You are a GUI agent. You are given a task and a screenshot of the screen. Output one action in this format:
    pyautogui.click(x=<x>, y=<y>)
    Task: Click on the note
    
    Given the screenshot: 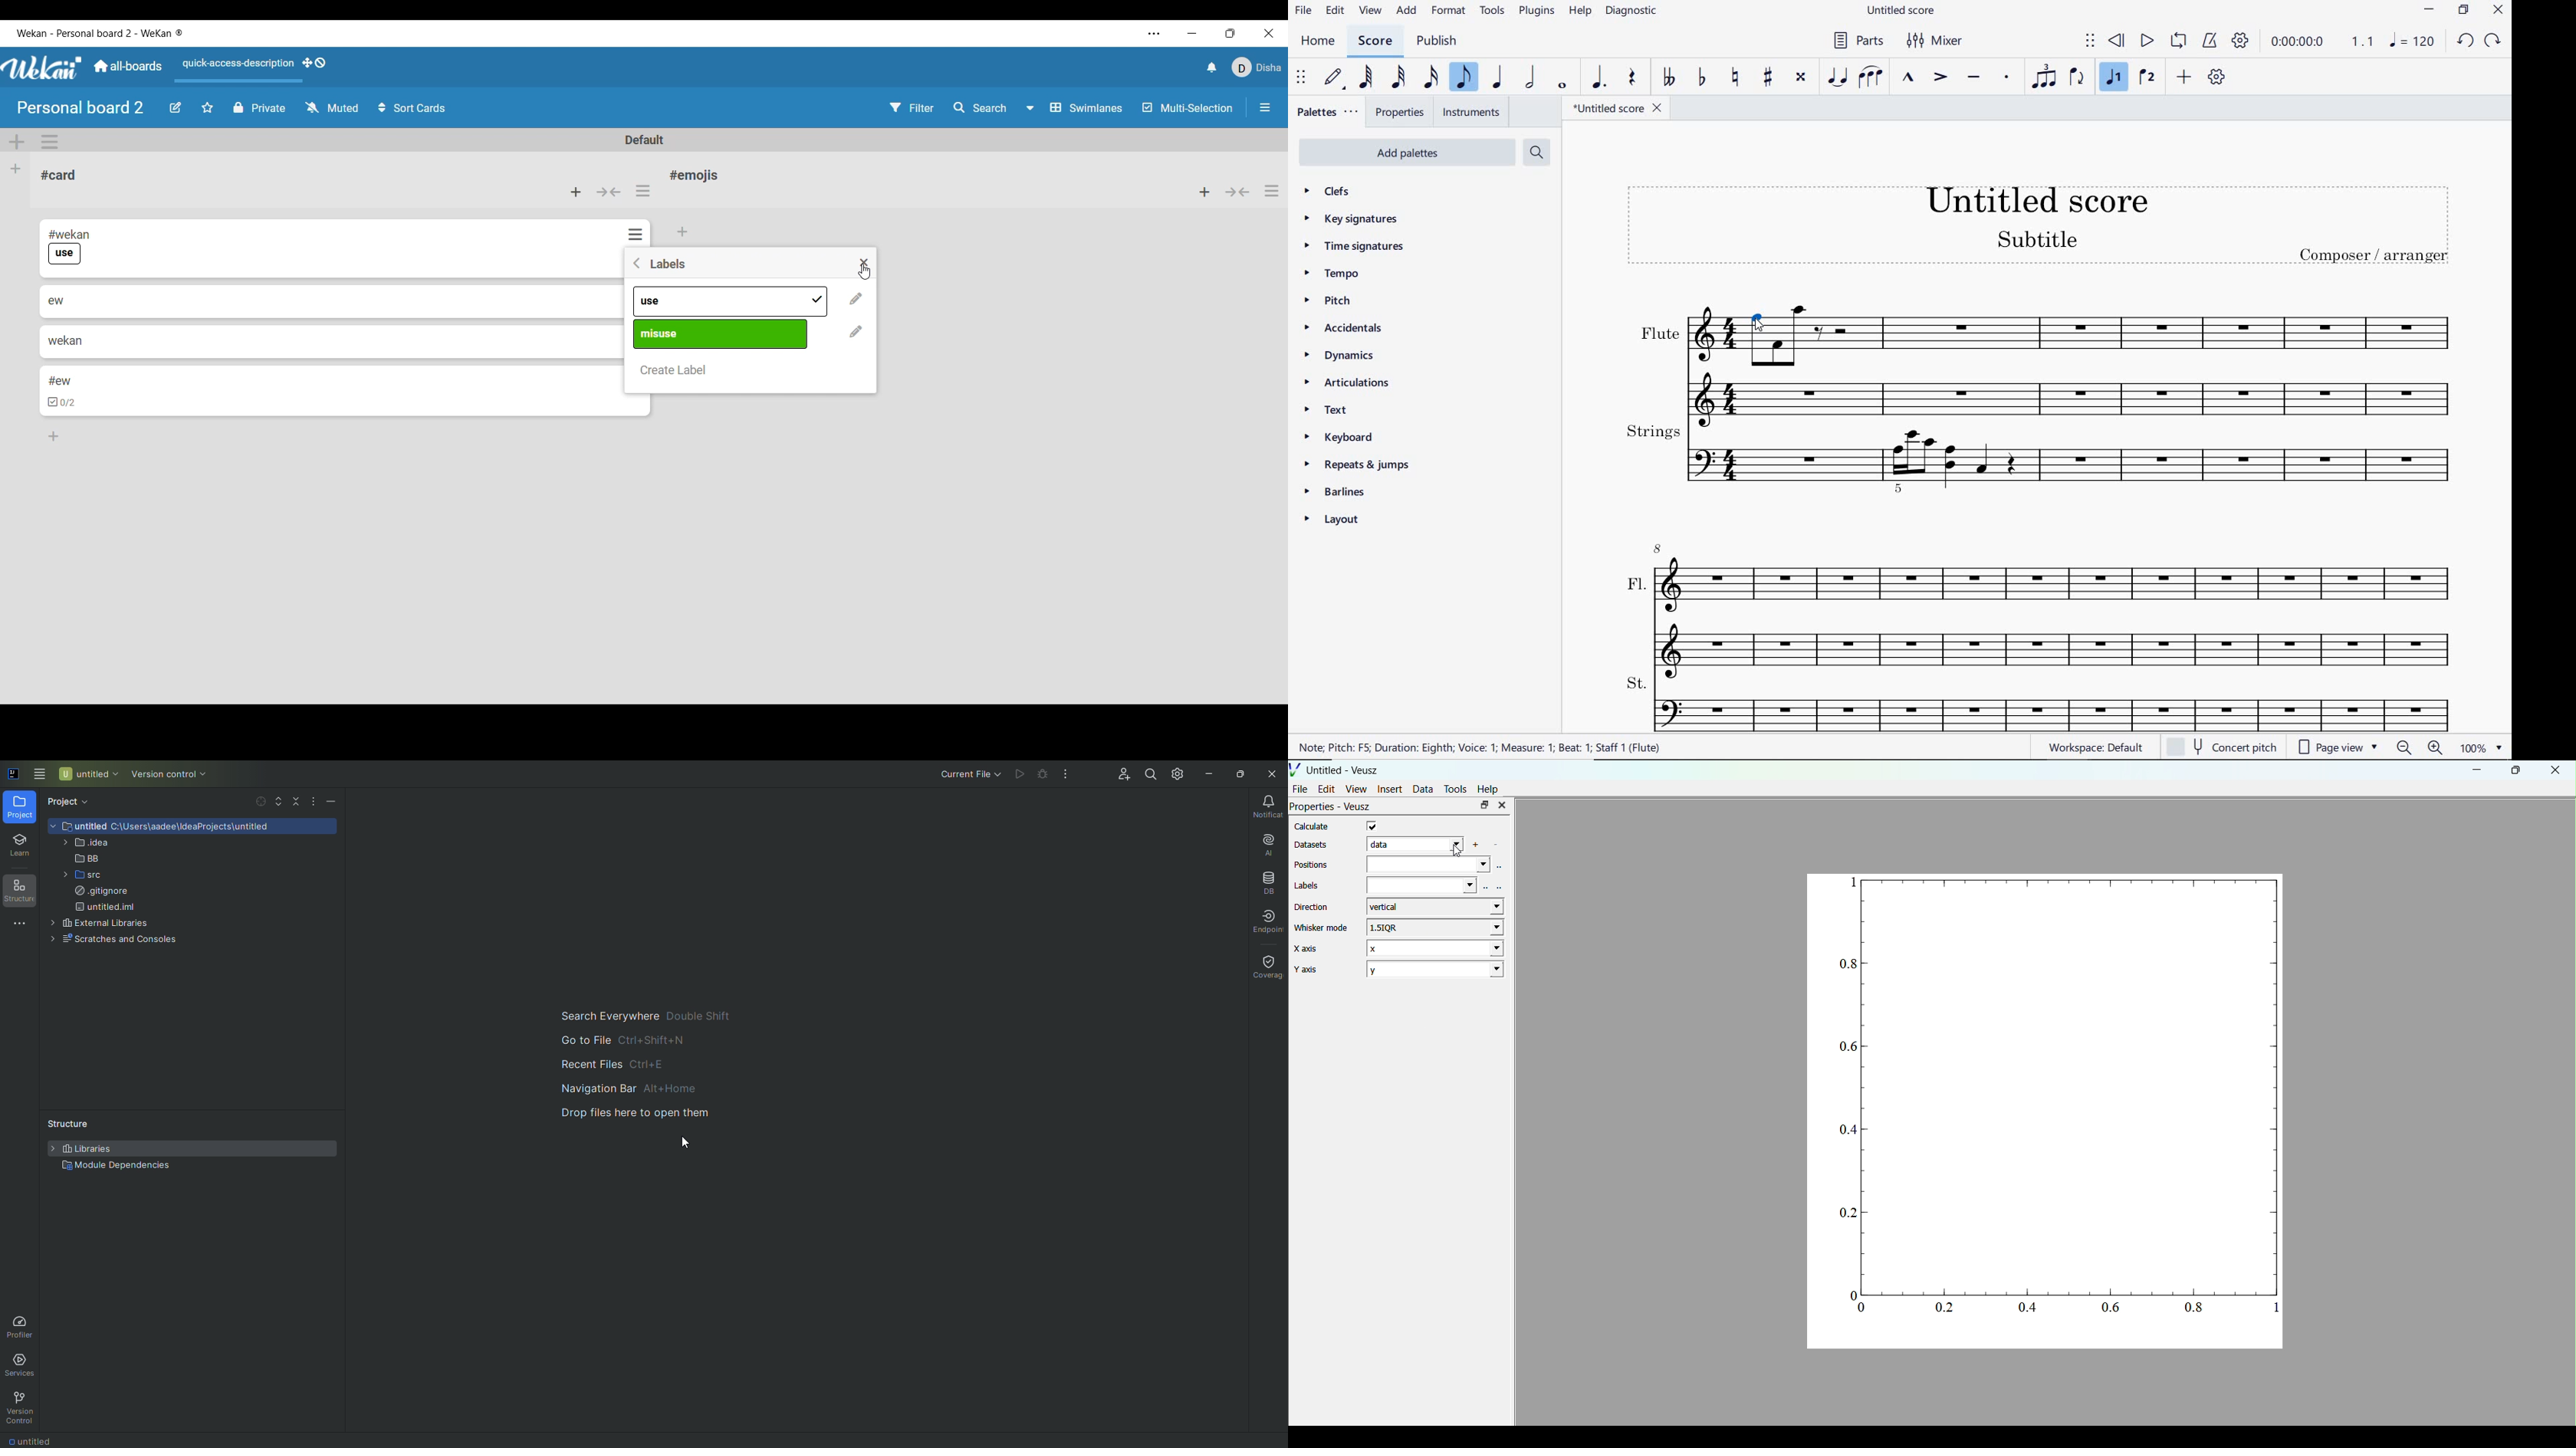 What is the action you would take?
    pyautogui.click(x=2411, y=41)
    